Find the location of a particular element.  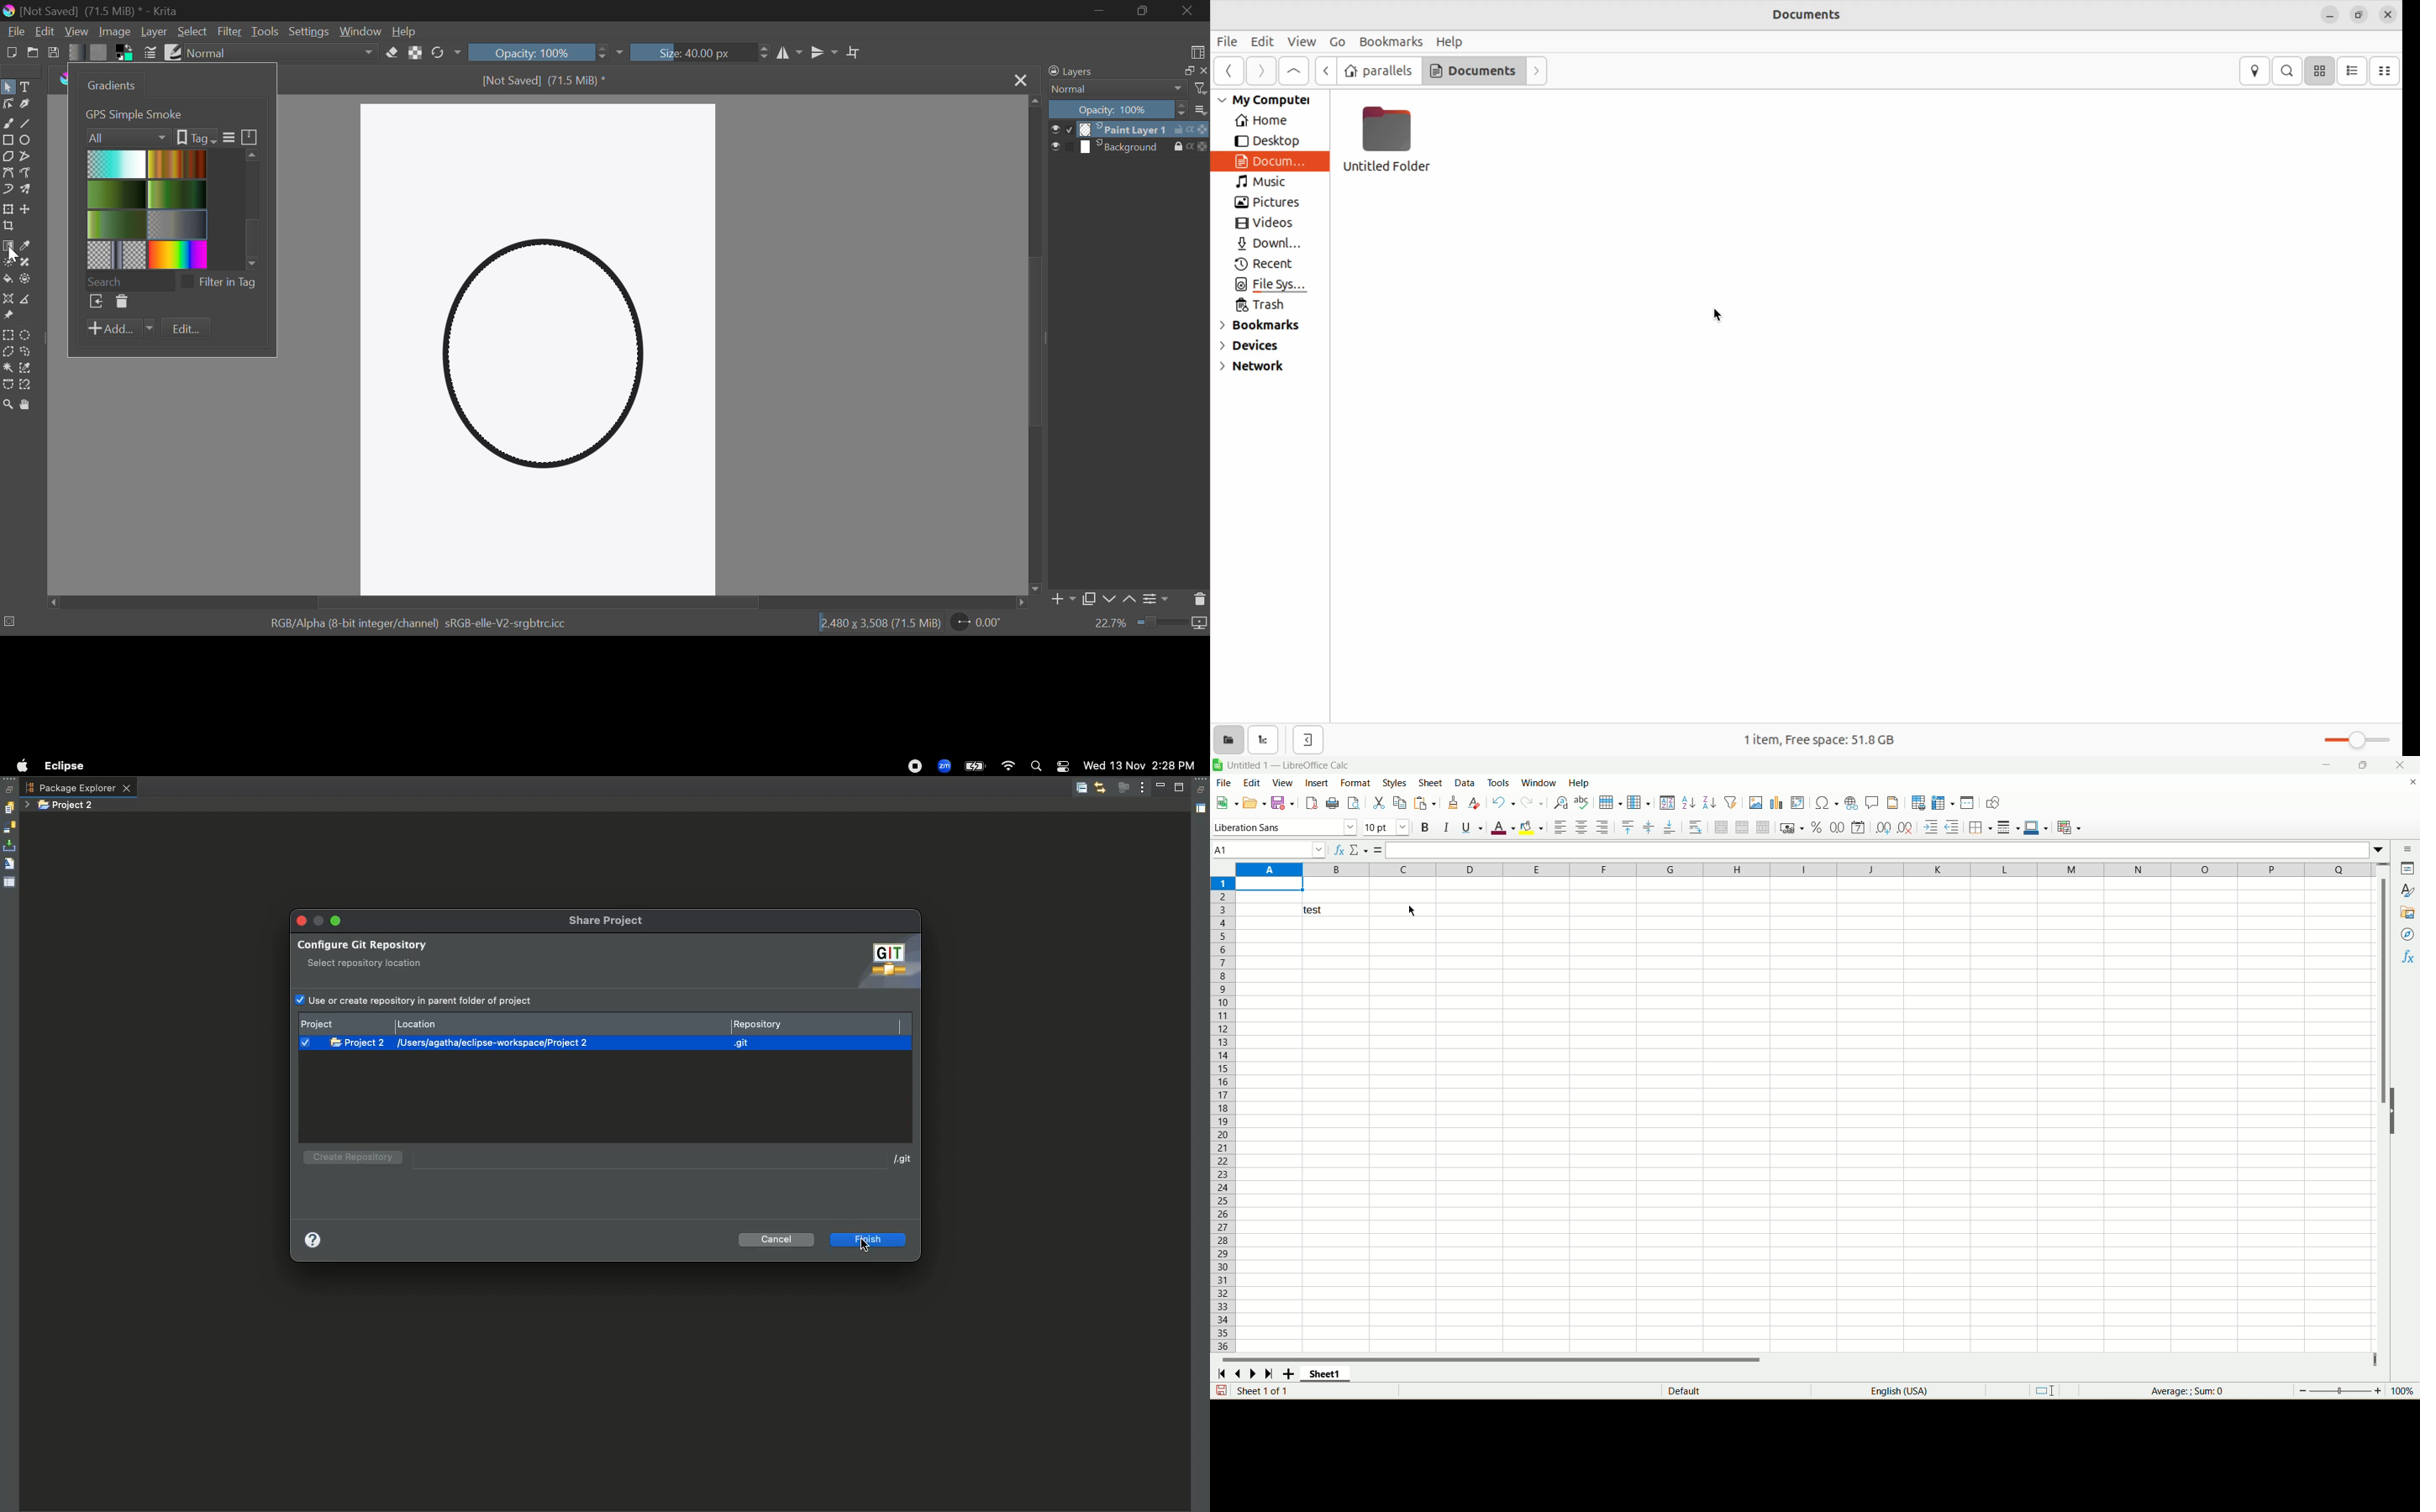

Default is located at coordinates (1736, 1390).